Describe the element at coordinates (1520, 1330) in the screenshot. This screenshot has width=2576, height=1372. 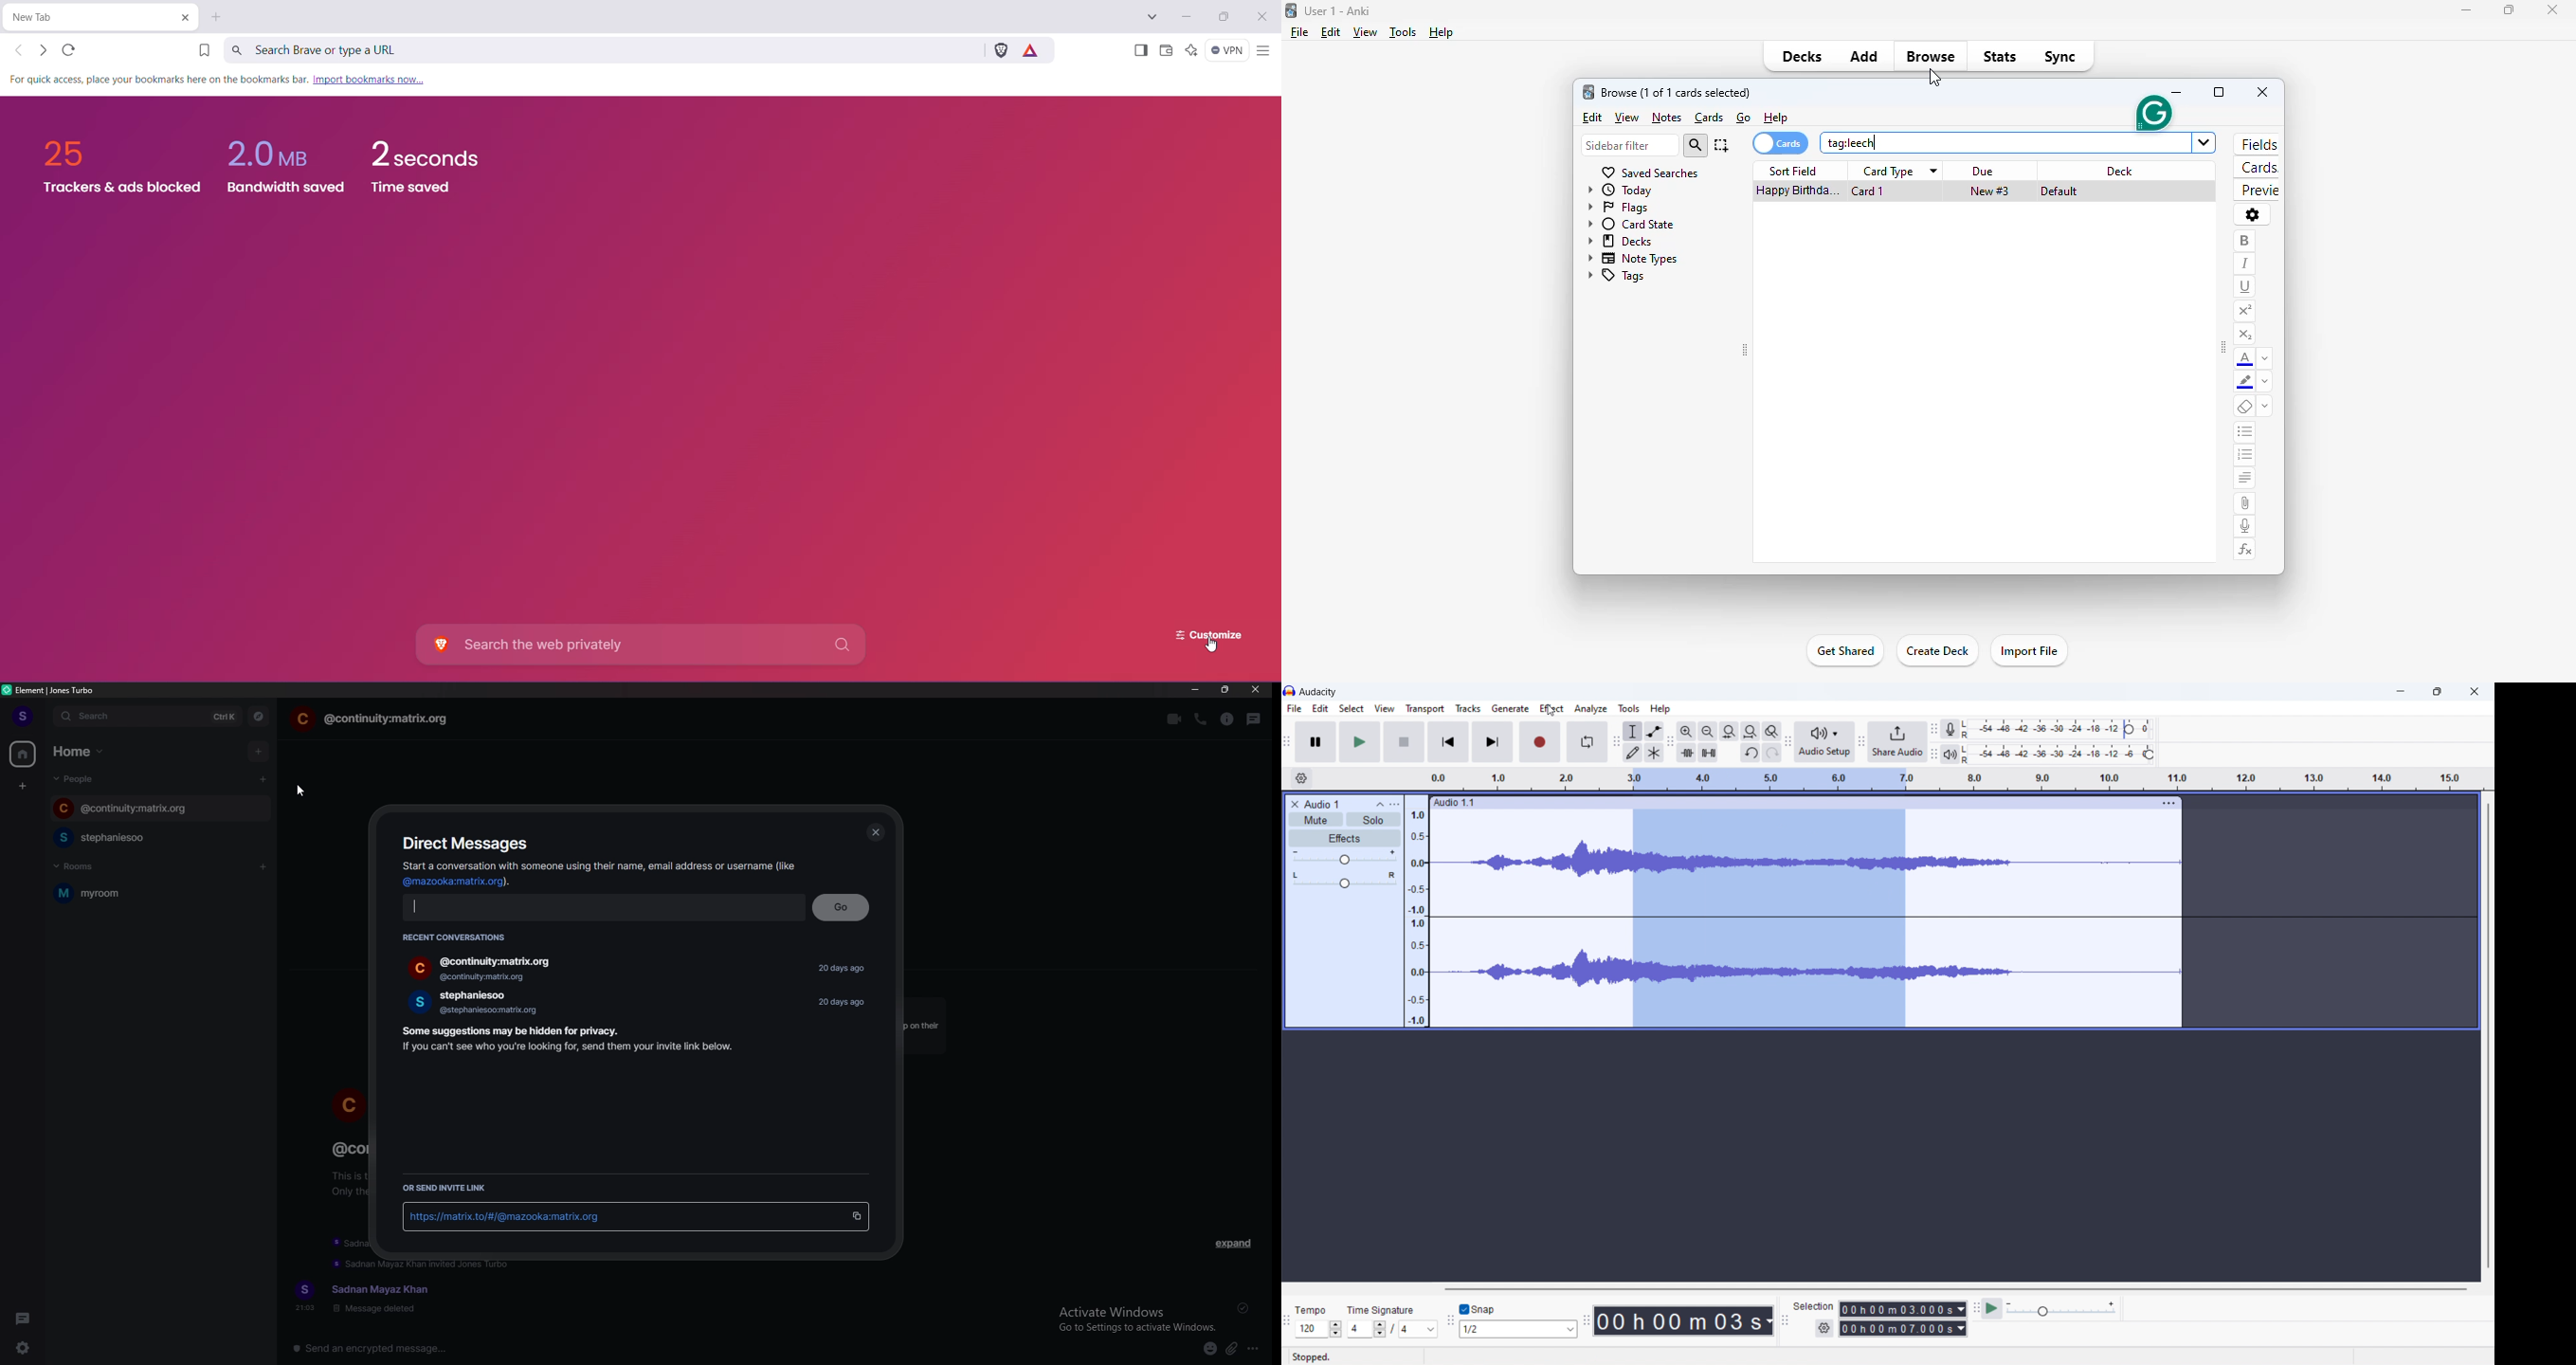
I see `1/2` at that location.